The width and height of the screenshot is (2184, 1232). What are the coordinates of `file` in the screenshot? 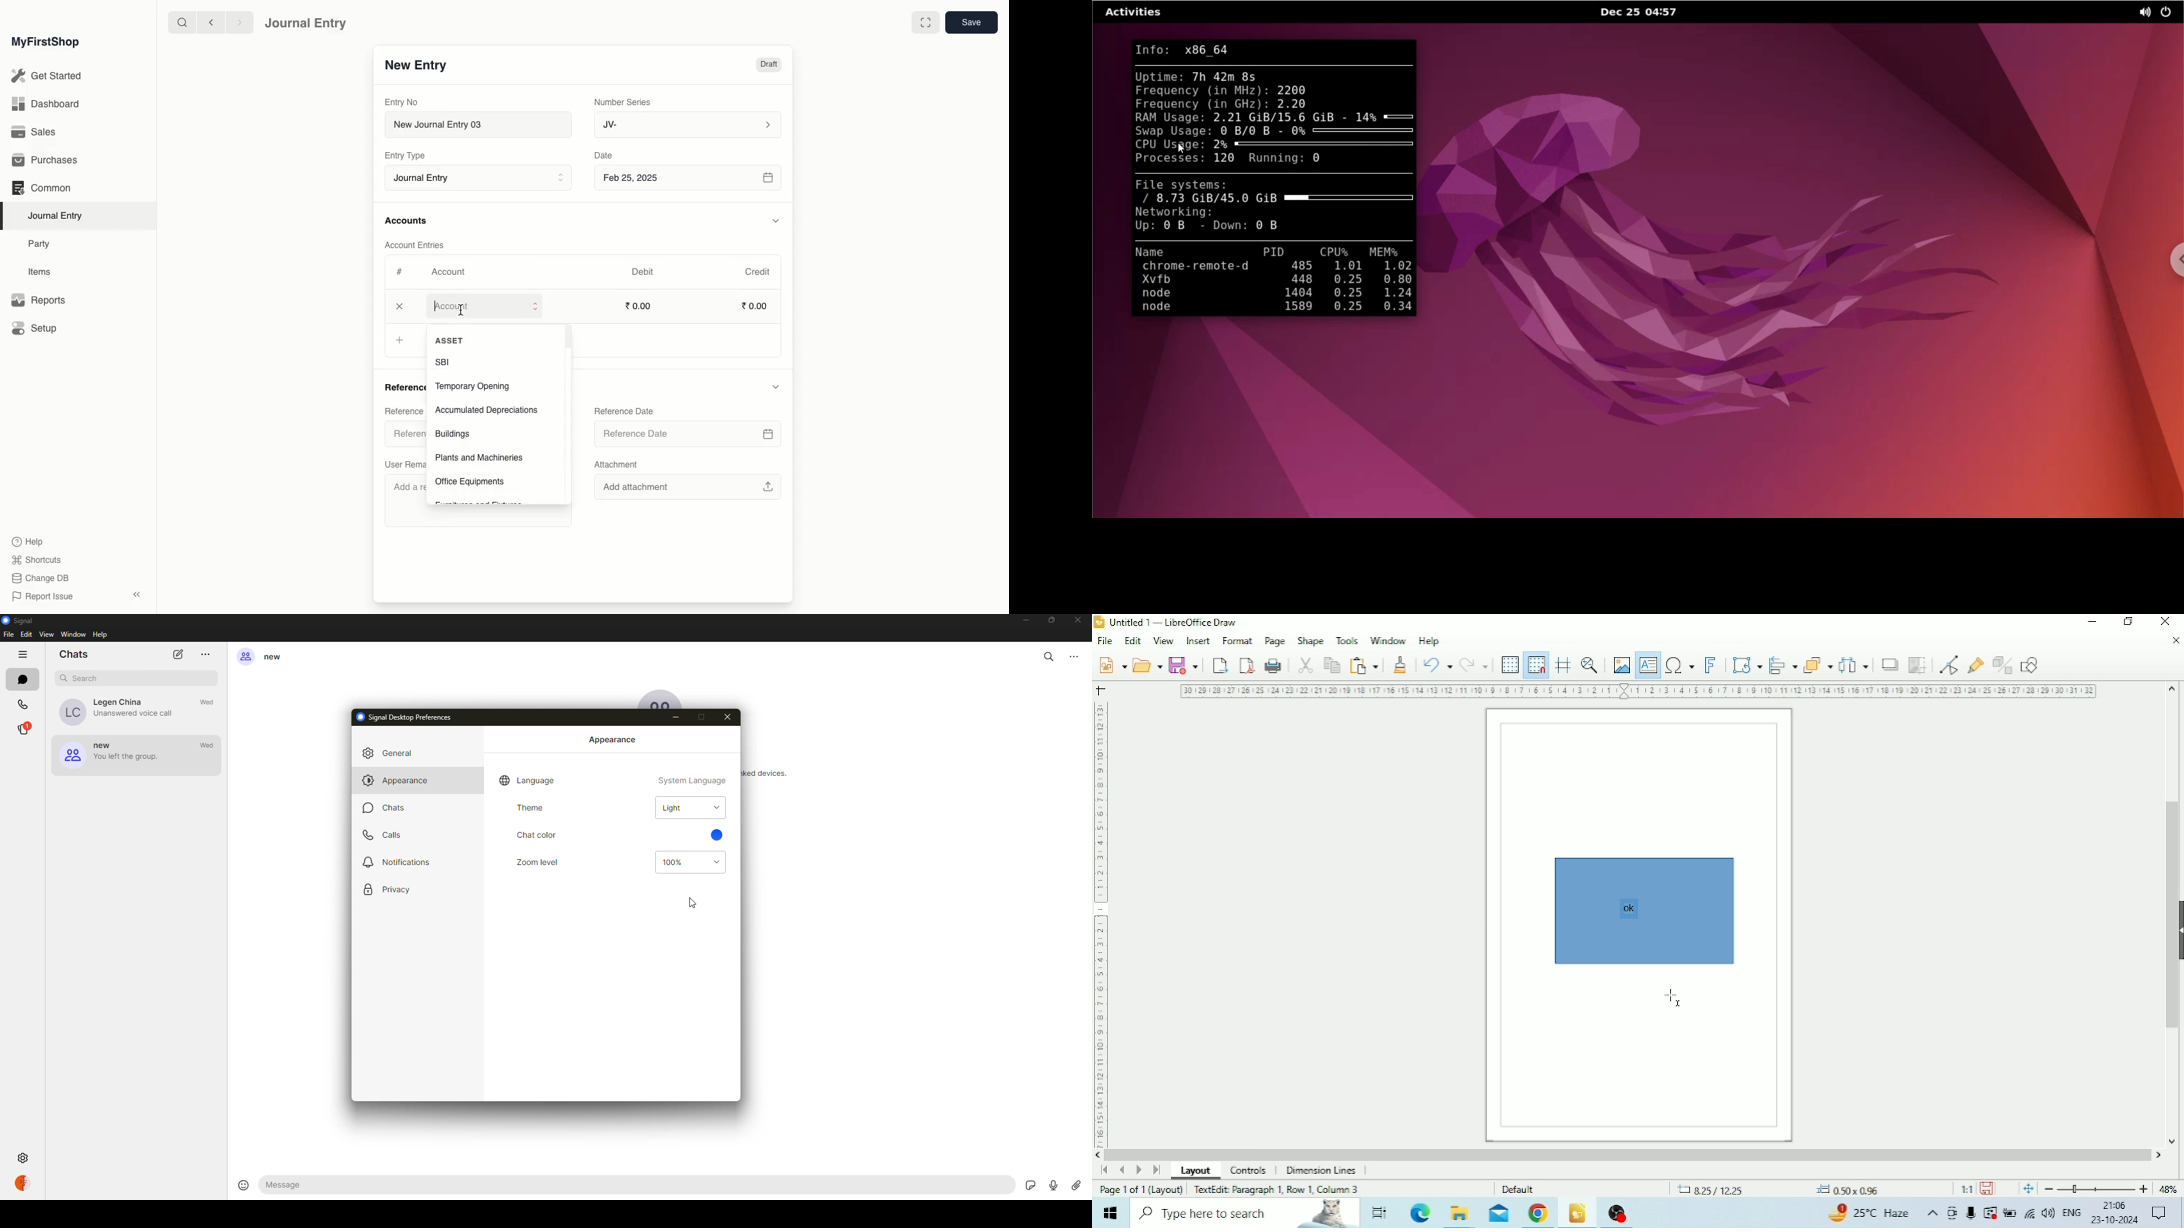 It's located at (9, 636).